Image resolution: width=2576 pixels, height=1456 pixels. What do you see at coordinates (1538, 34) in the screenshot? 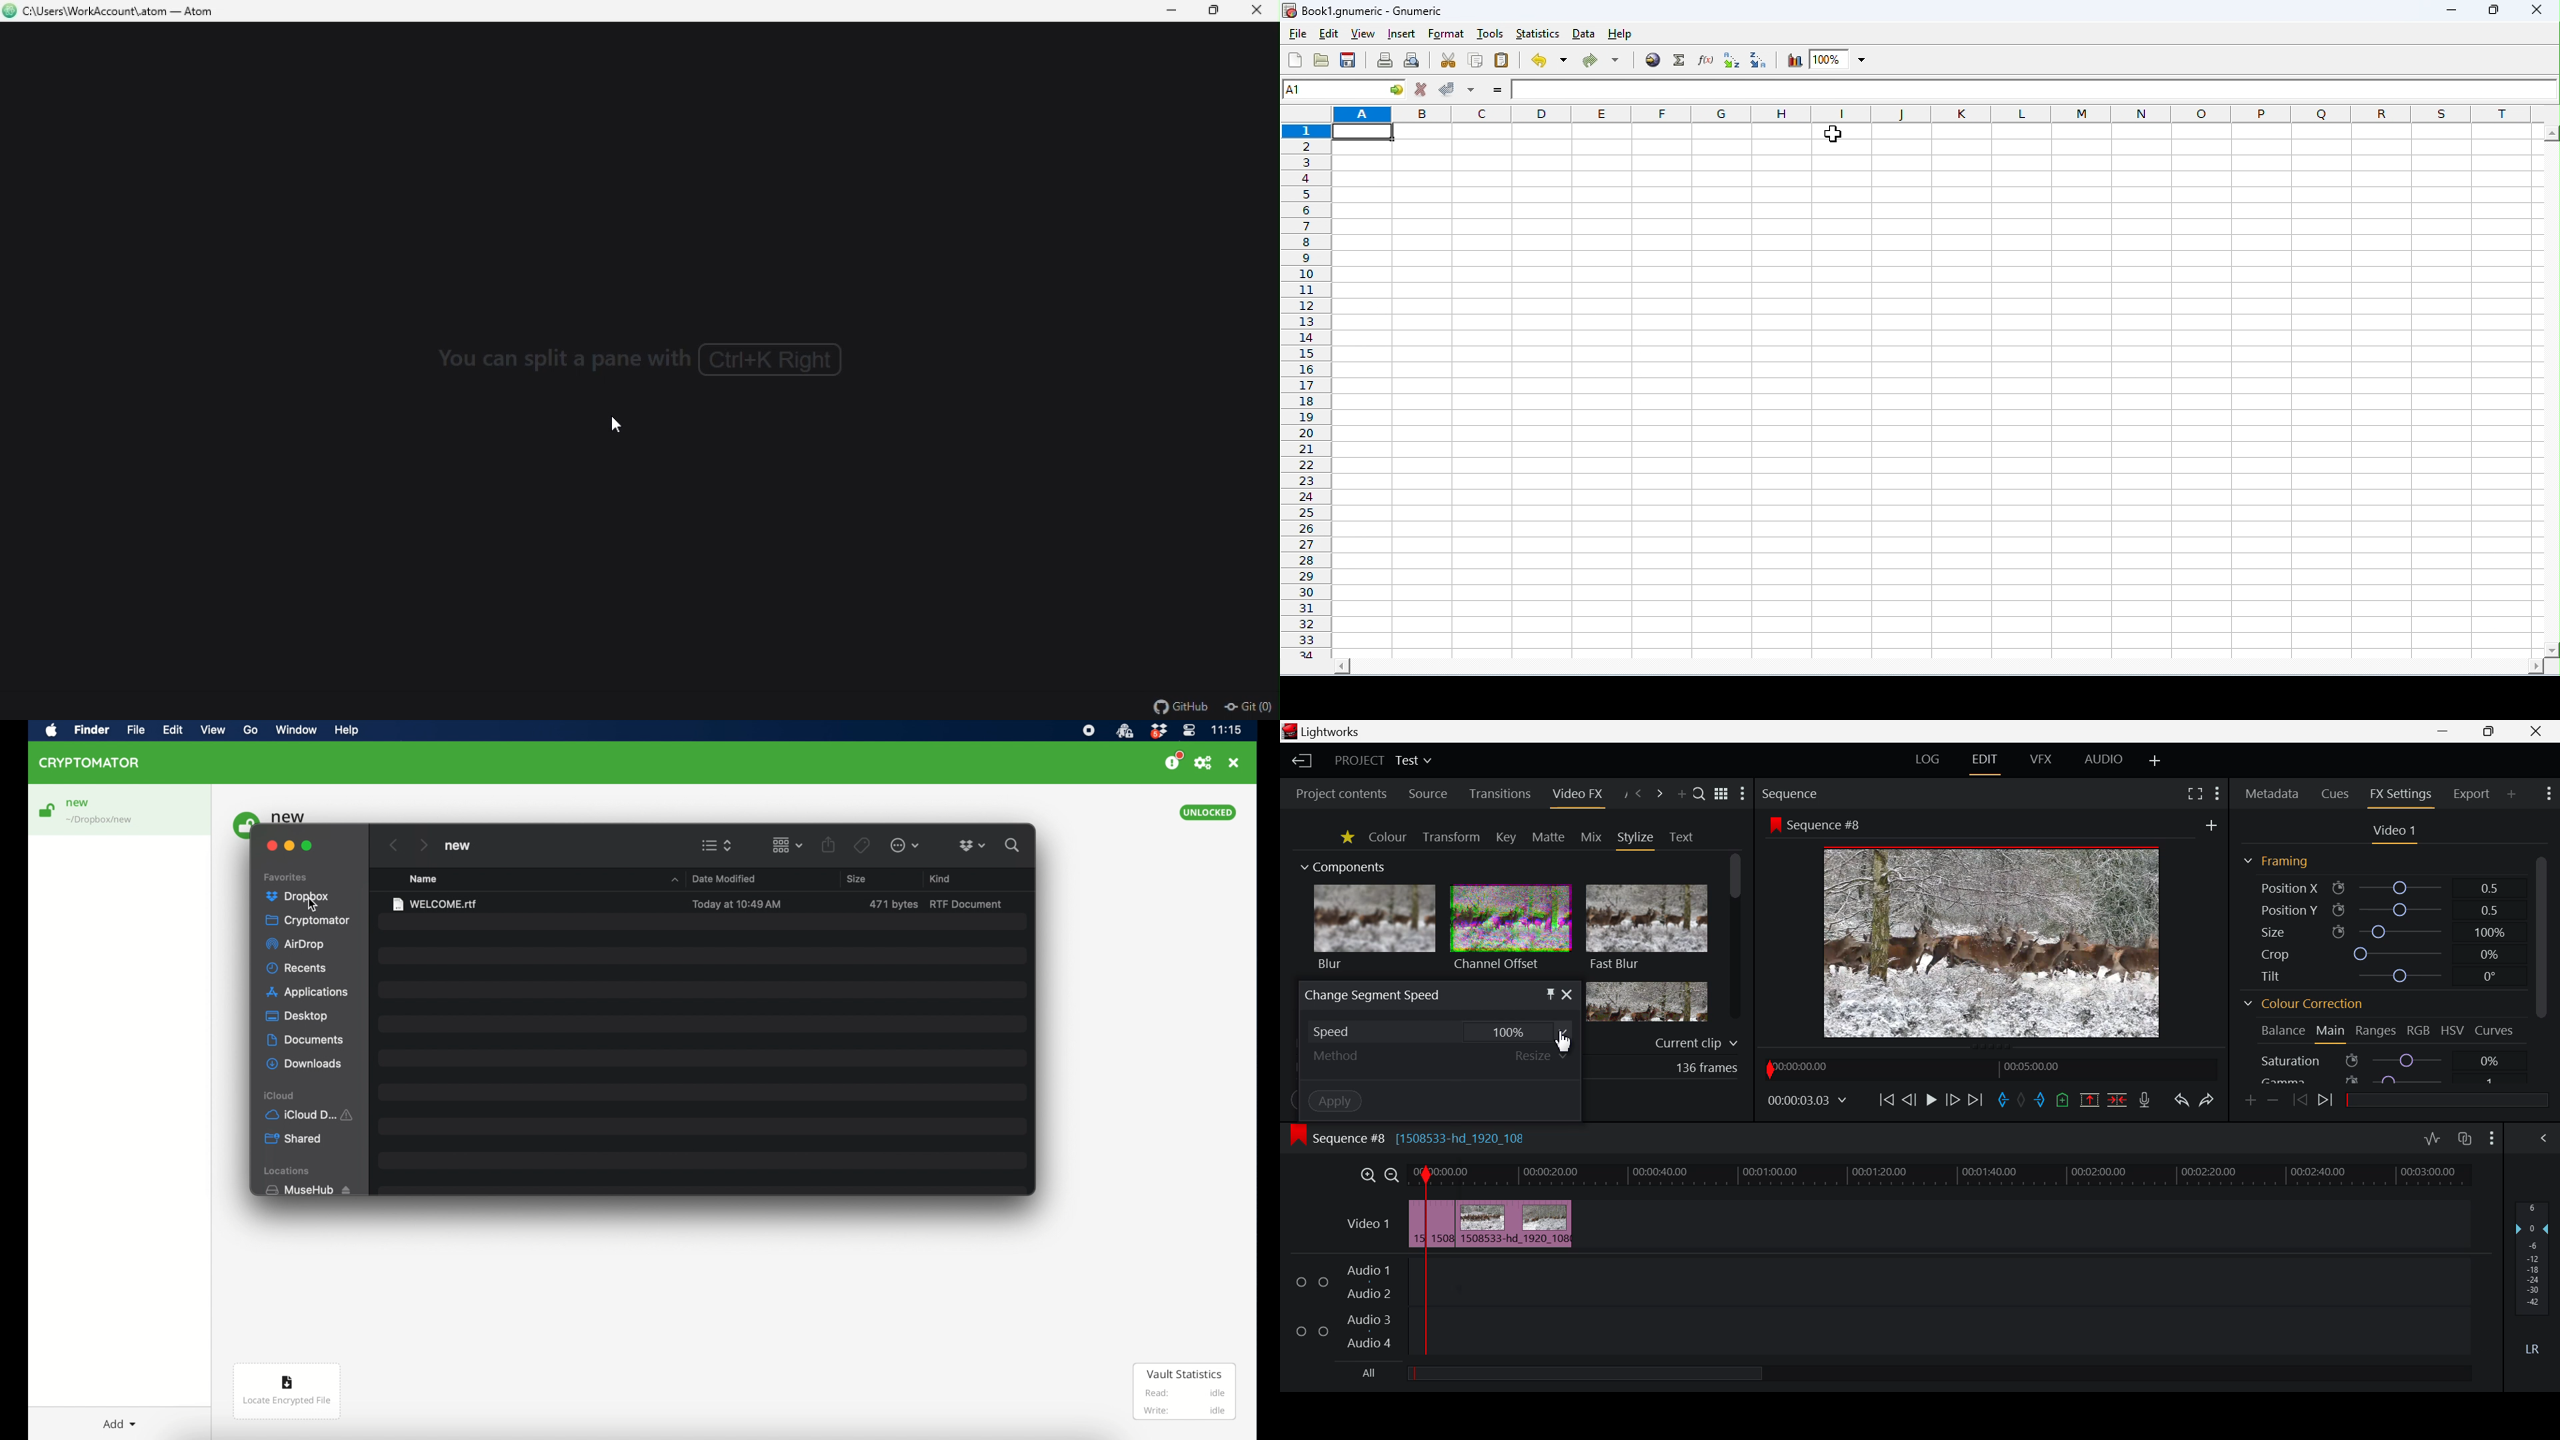
I see `statistics` at bounding box center [1538, 34].